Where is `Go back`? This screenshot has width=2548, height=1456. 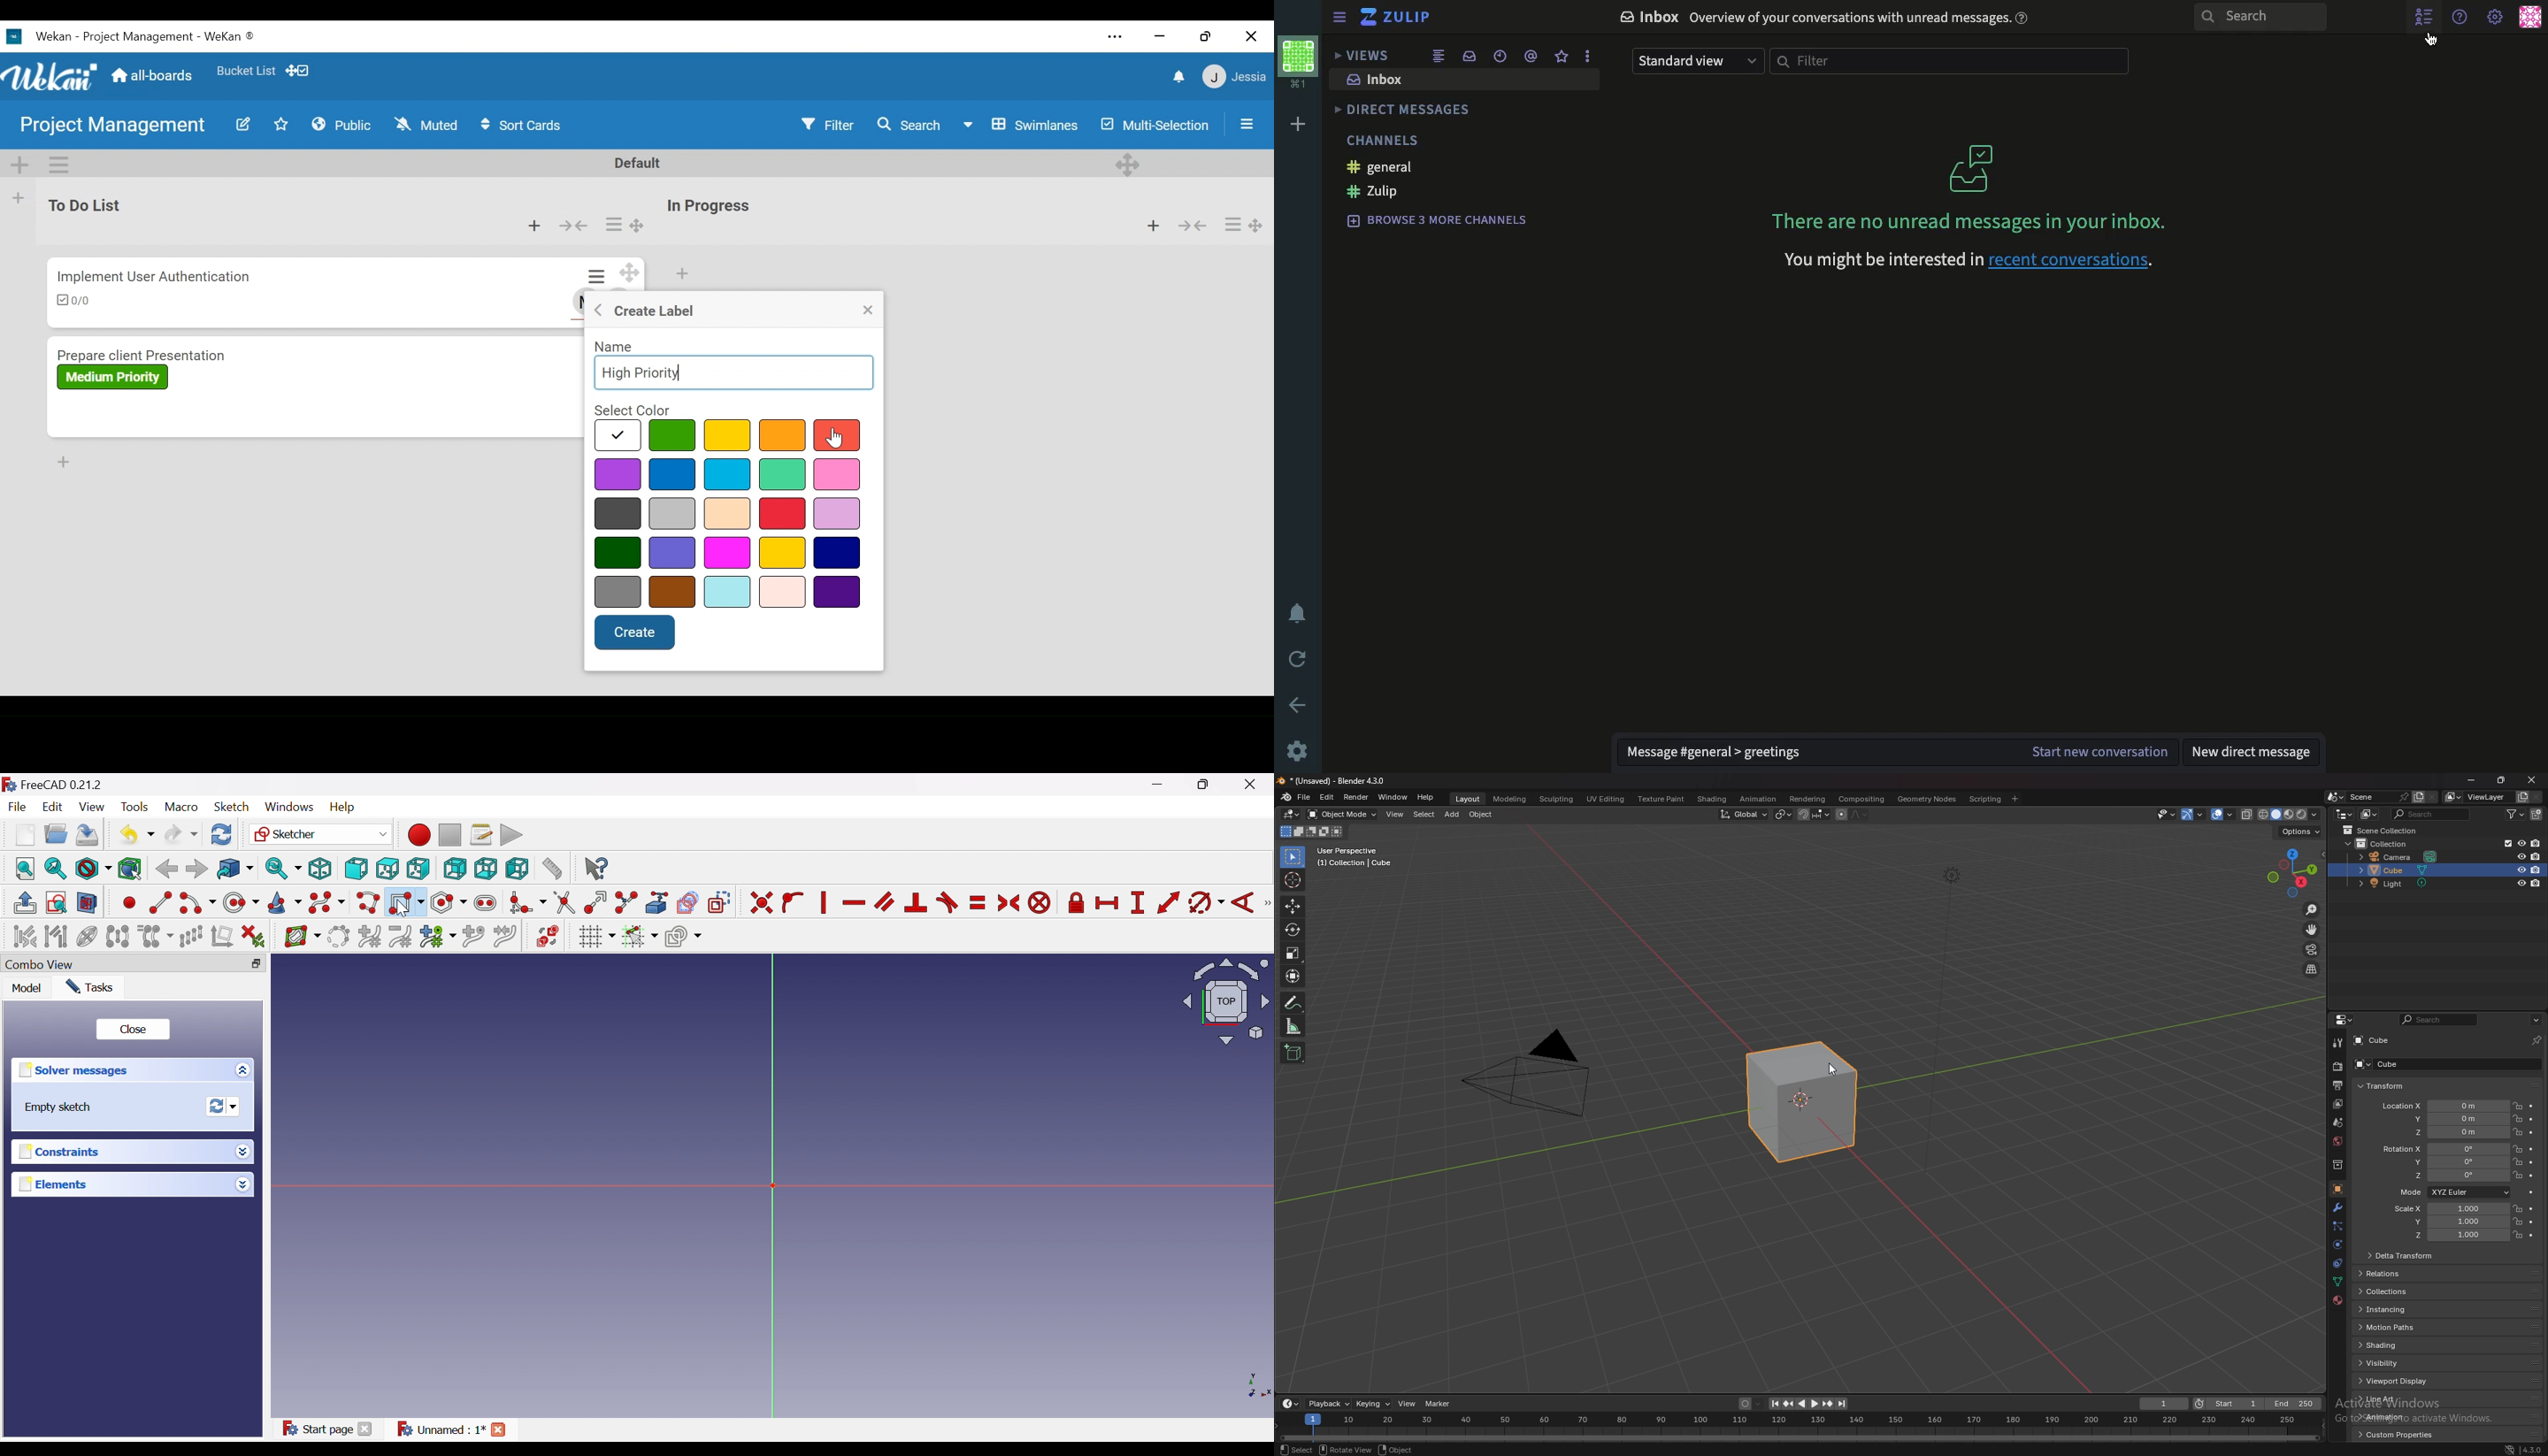
Go back is located at coordinates (600, 309).